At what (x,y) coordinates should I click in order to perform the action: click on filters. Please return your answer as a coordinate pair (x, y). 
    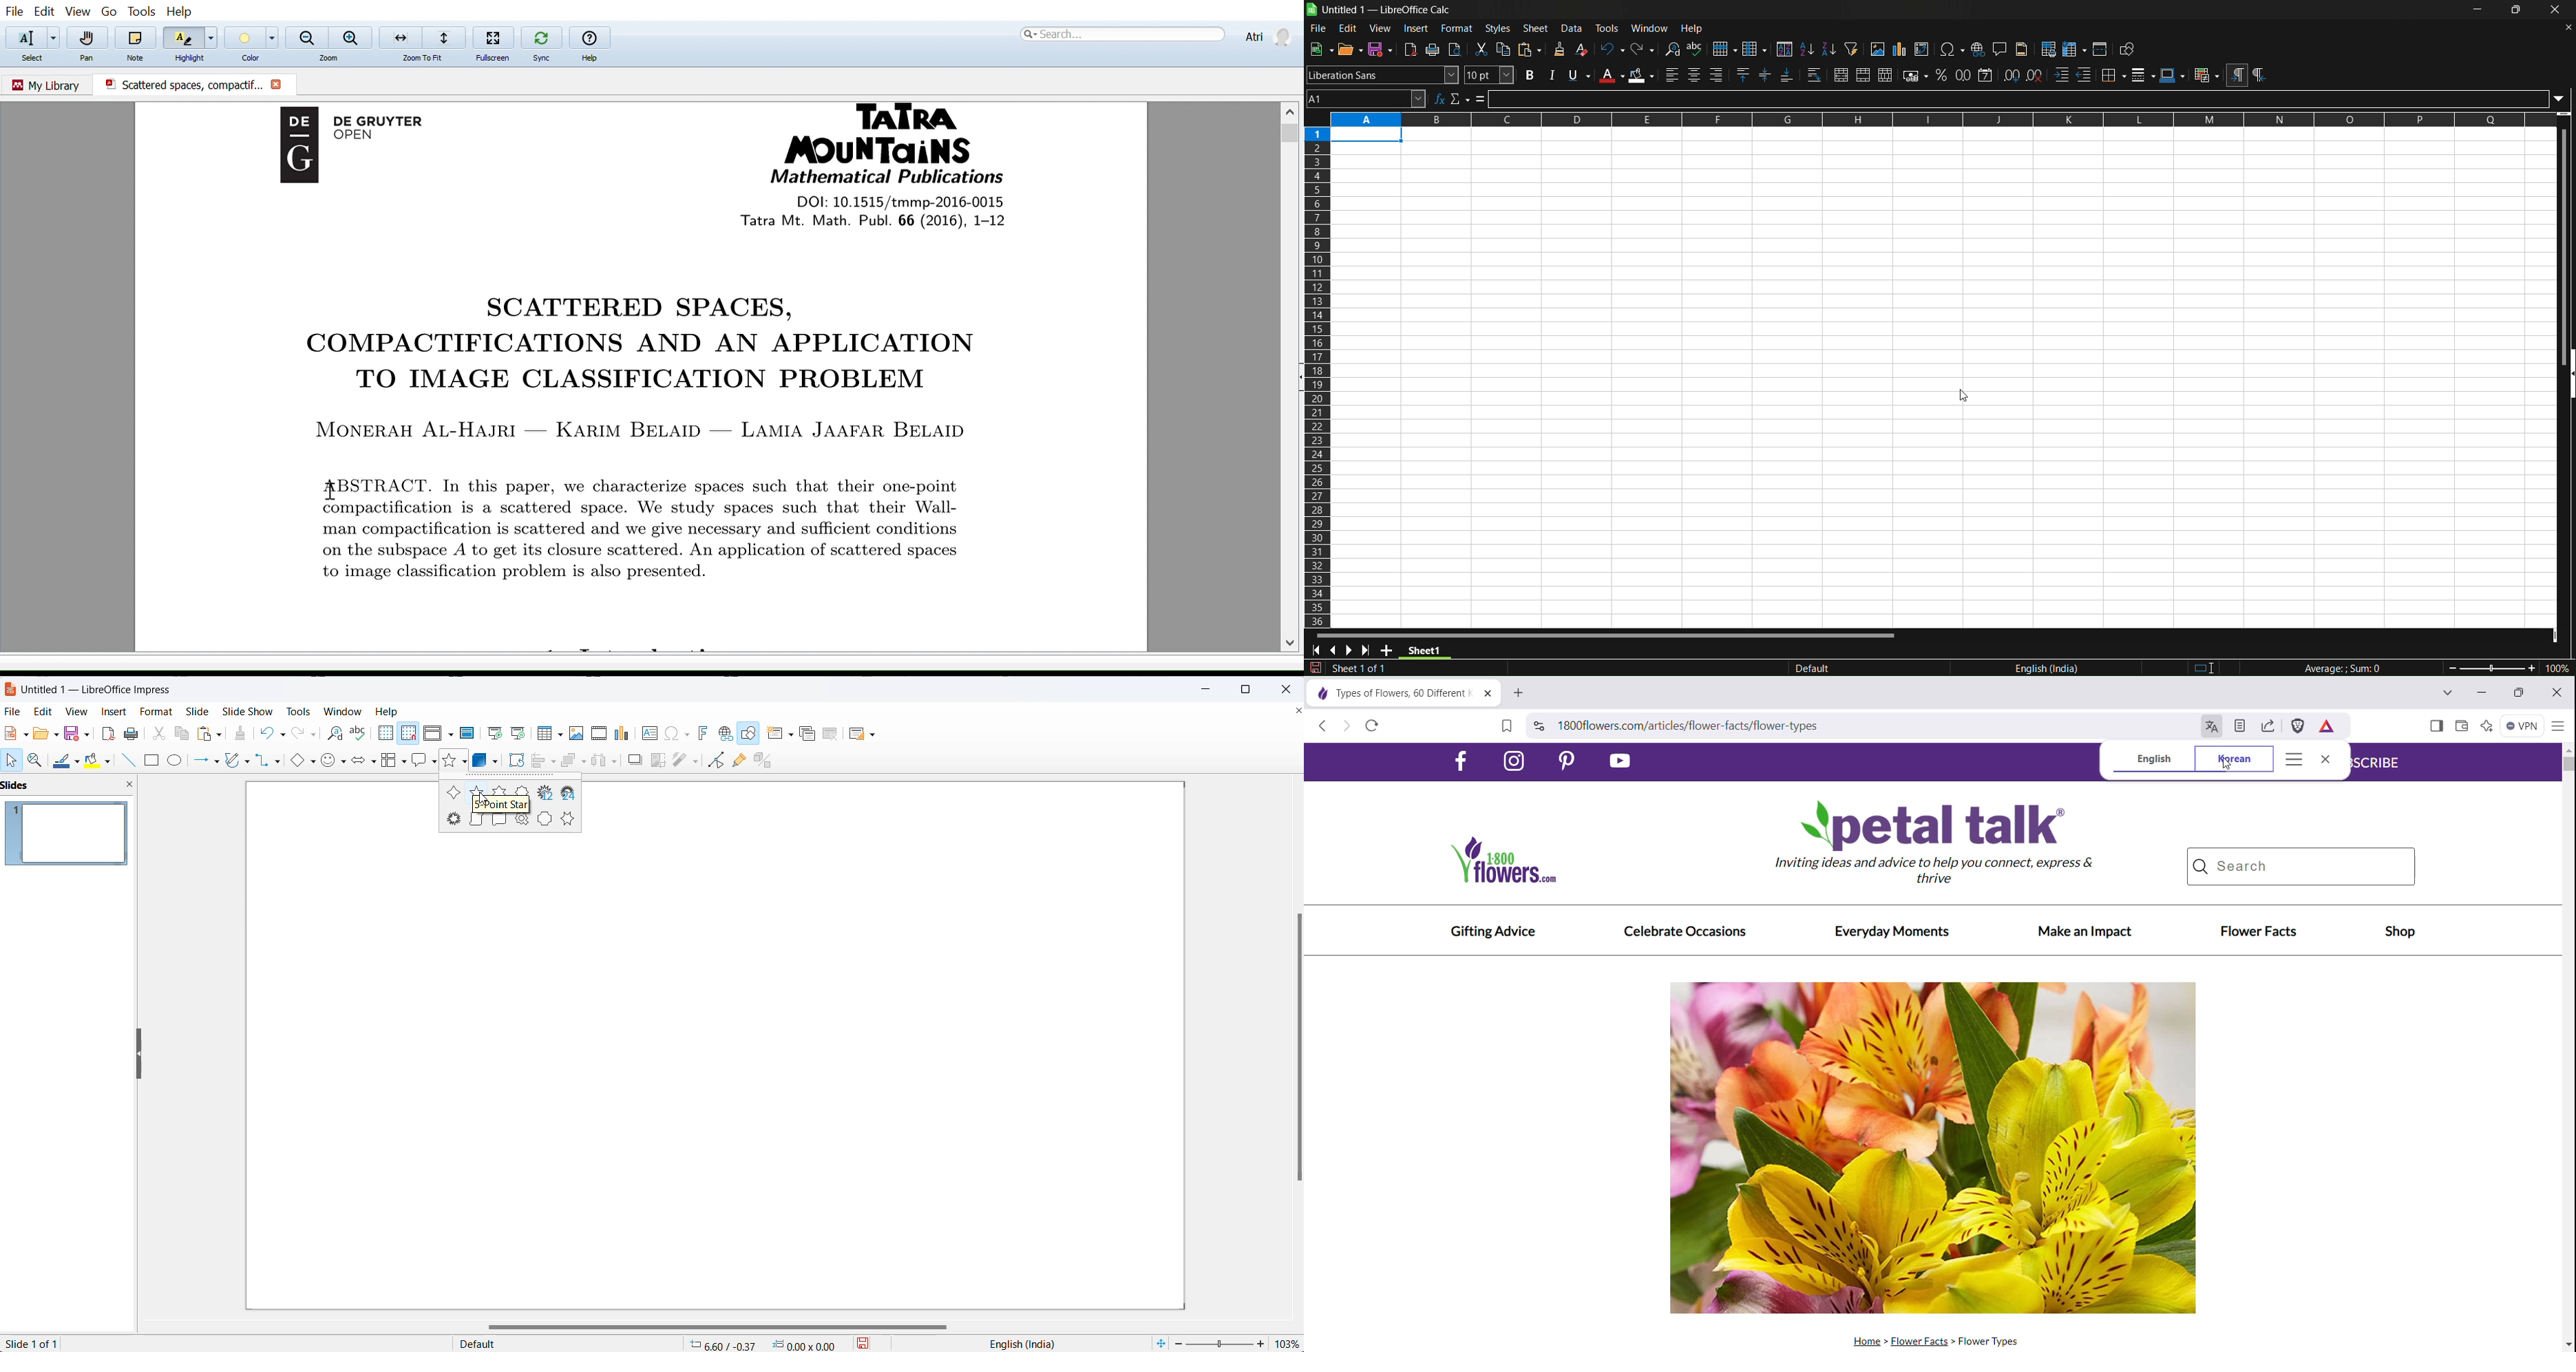
    Looking at the image, I should click on (684, 760).